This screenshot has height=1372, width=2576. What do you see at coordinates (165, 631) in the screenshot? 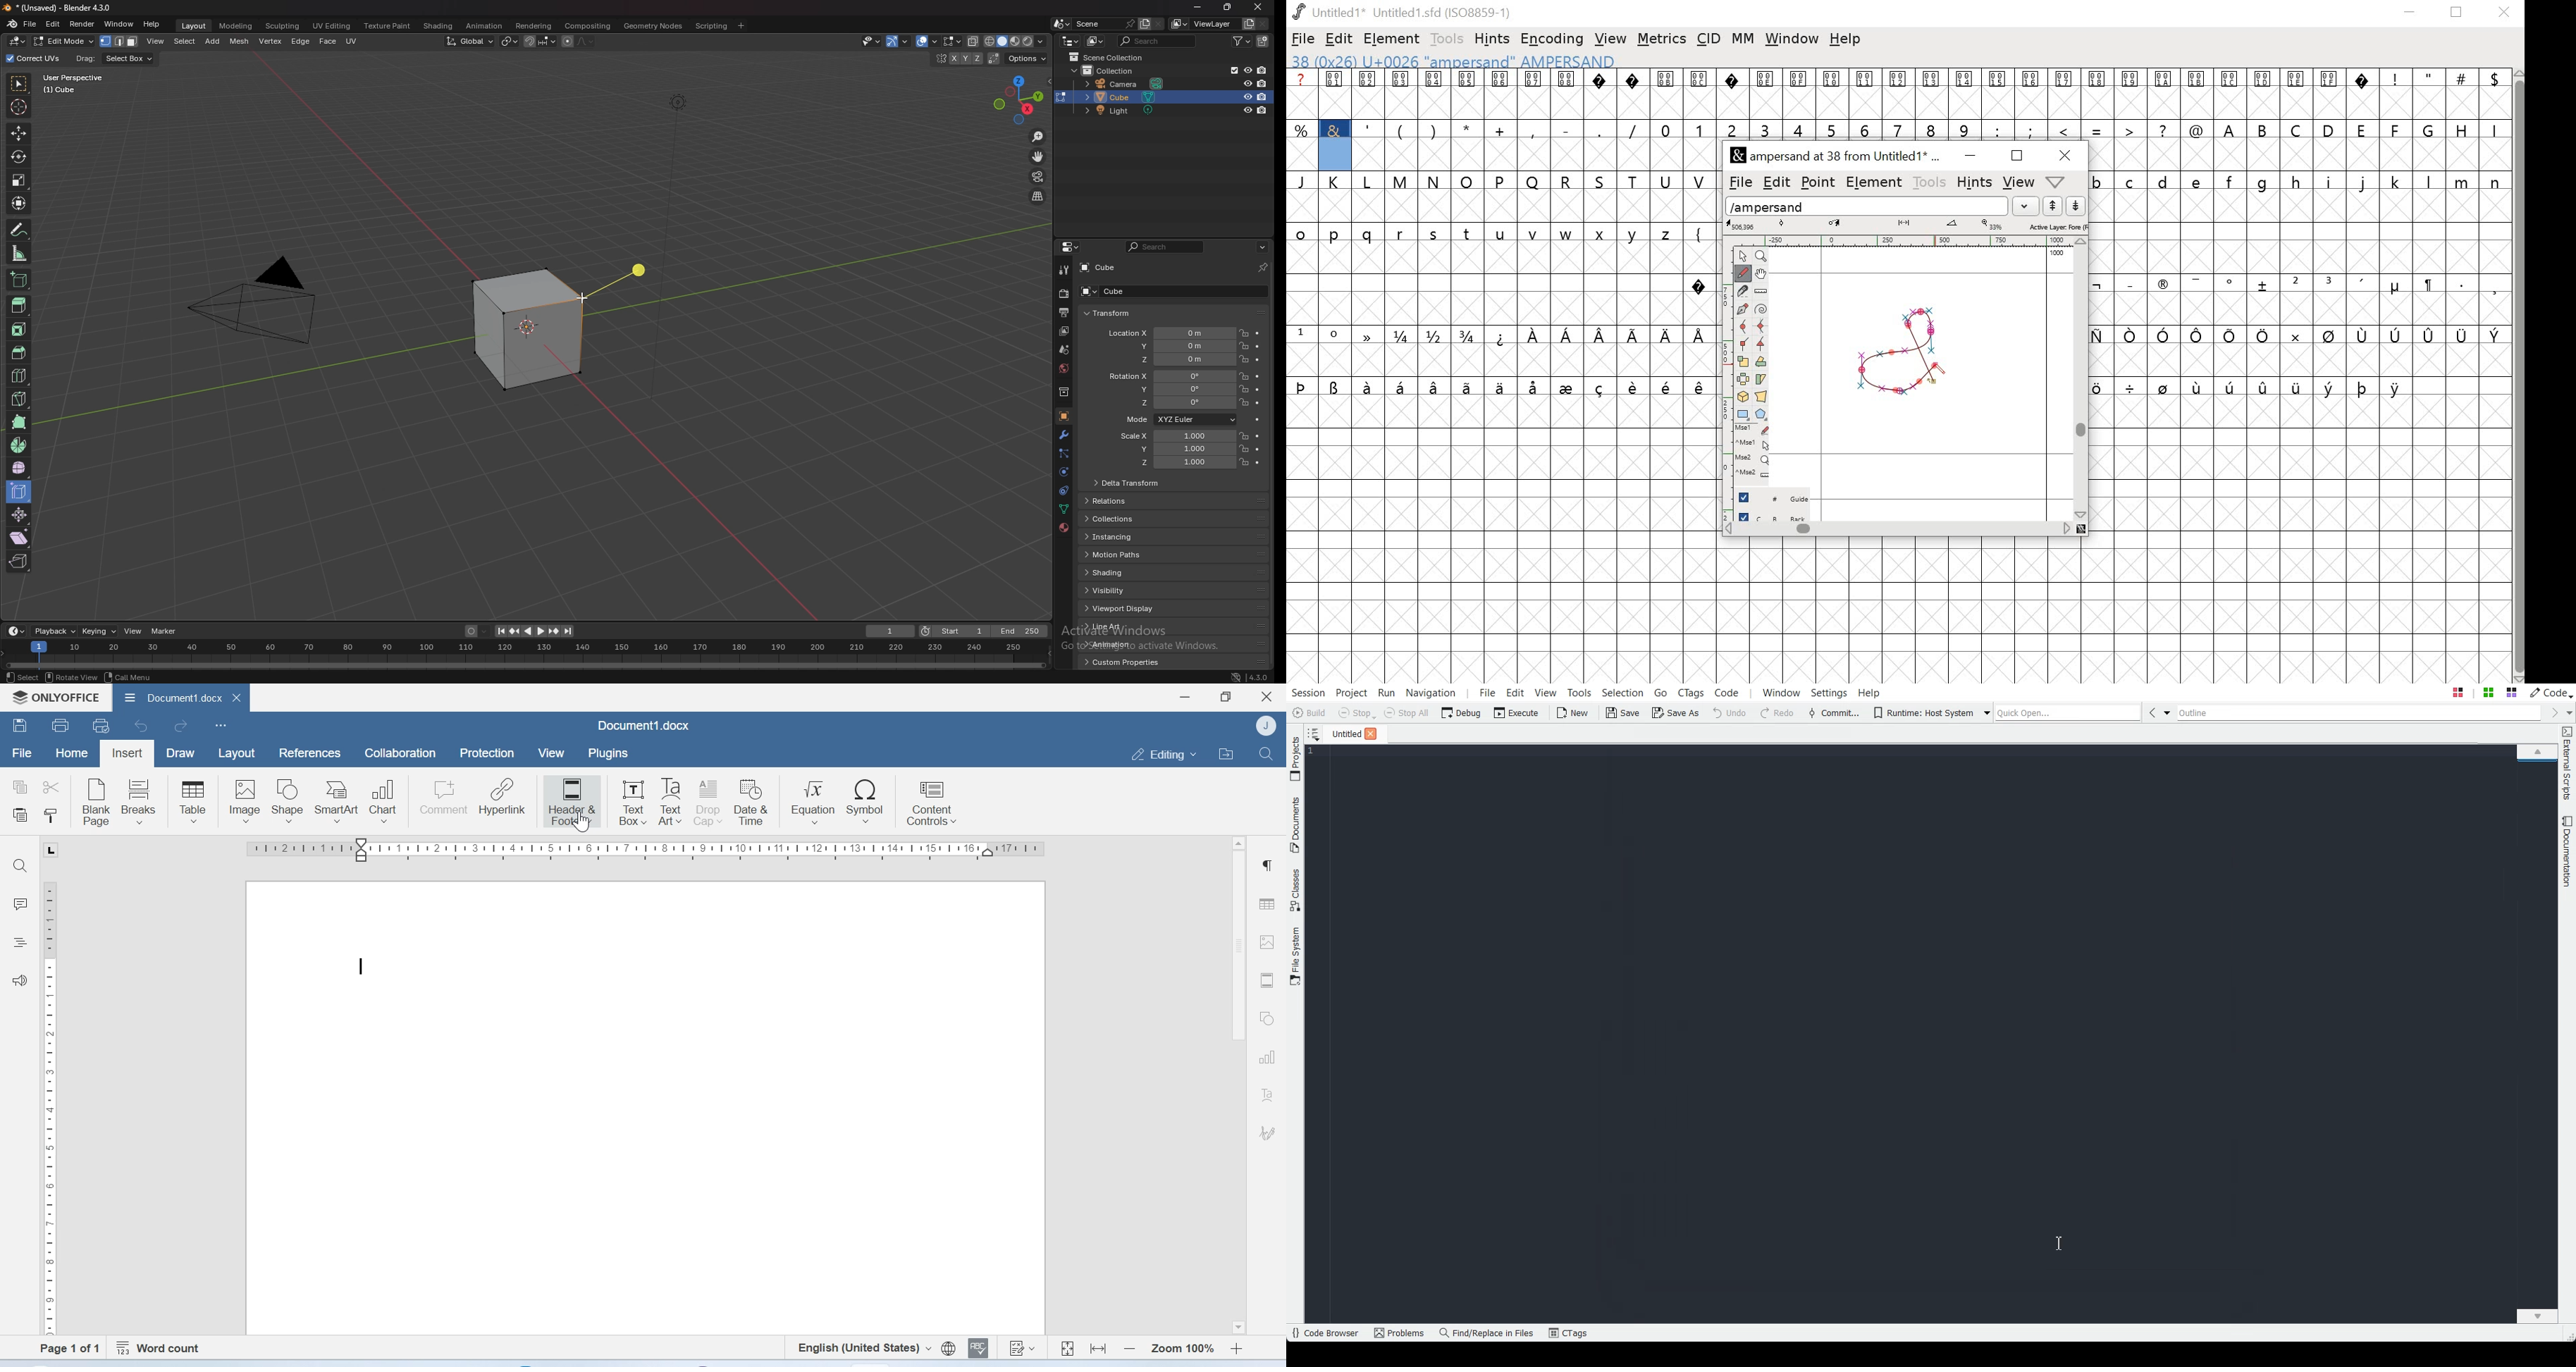
I see `marker` at bounding box center [165, 631].